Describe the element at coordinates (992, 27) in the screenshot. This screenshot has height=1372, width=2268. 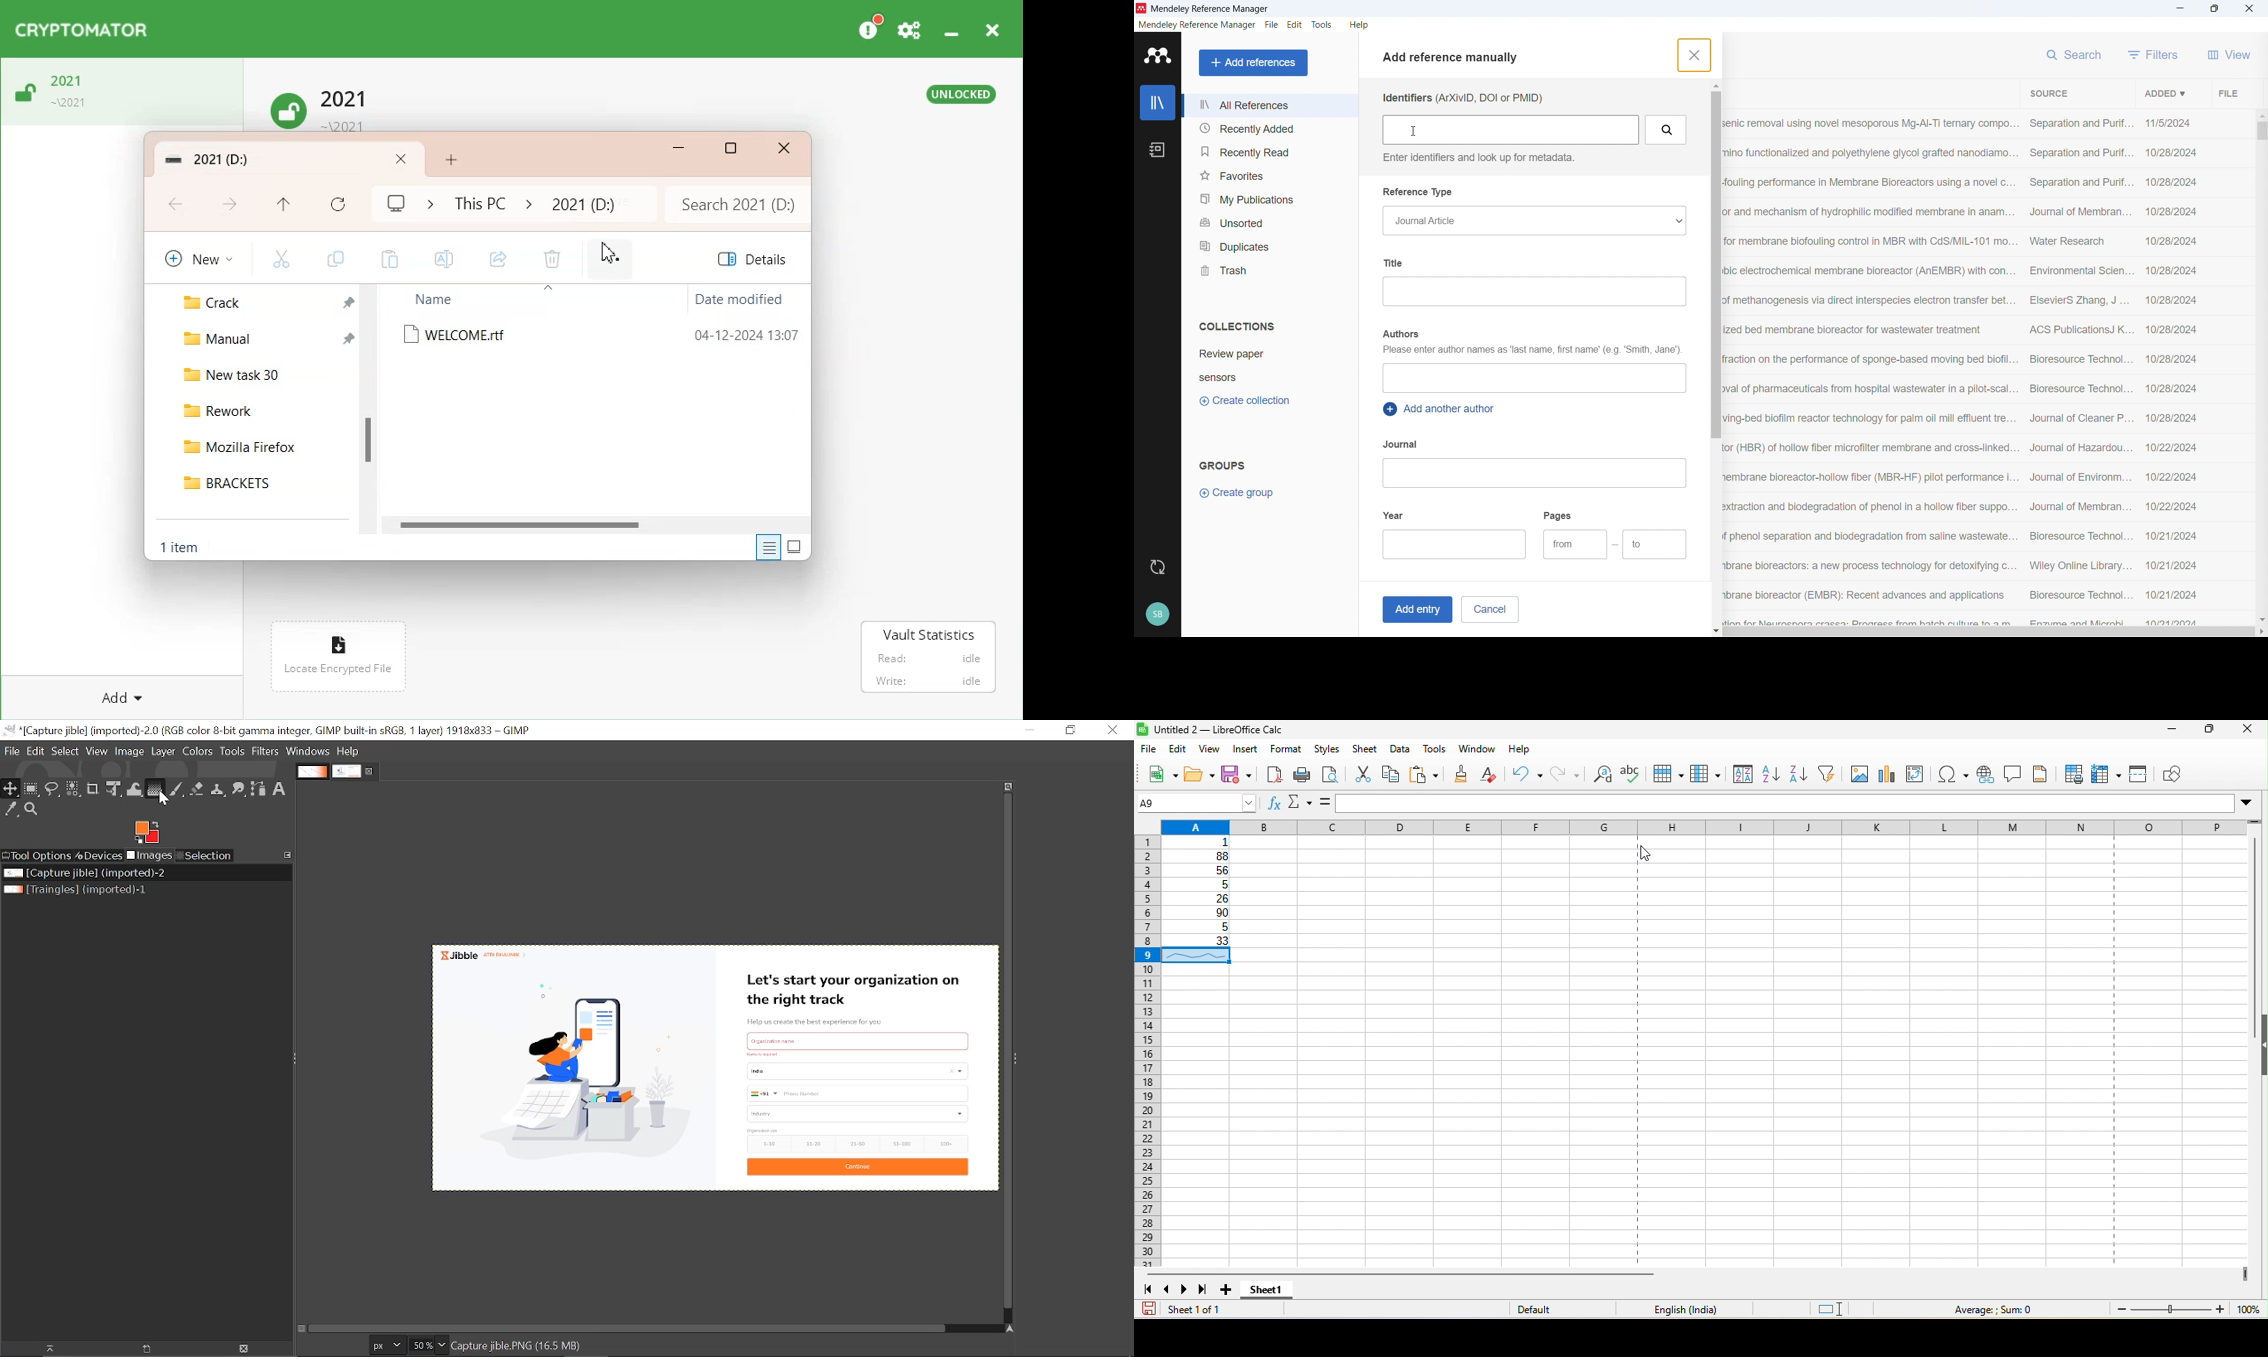
I see `Close` at that location.